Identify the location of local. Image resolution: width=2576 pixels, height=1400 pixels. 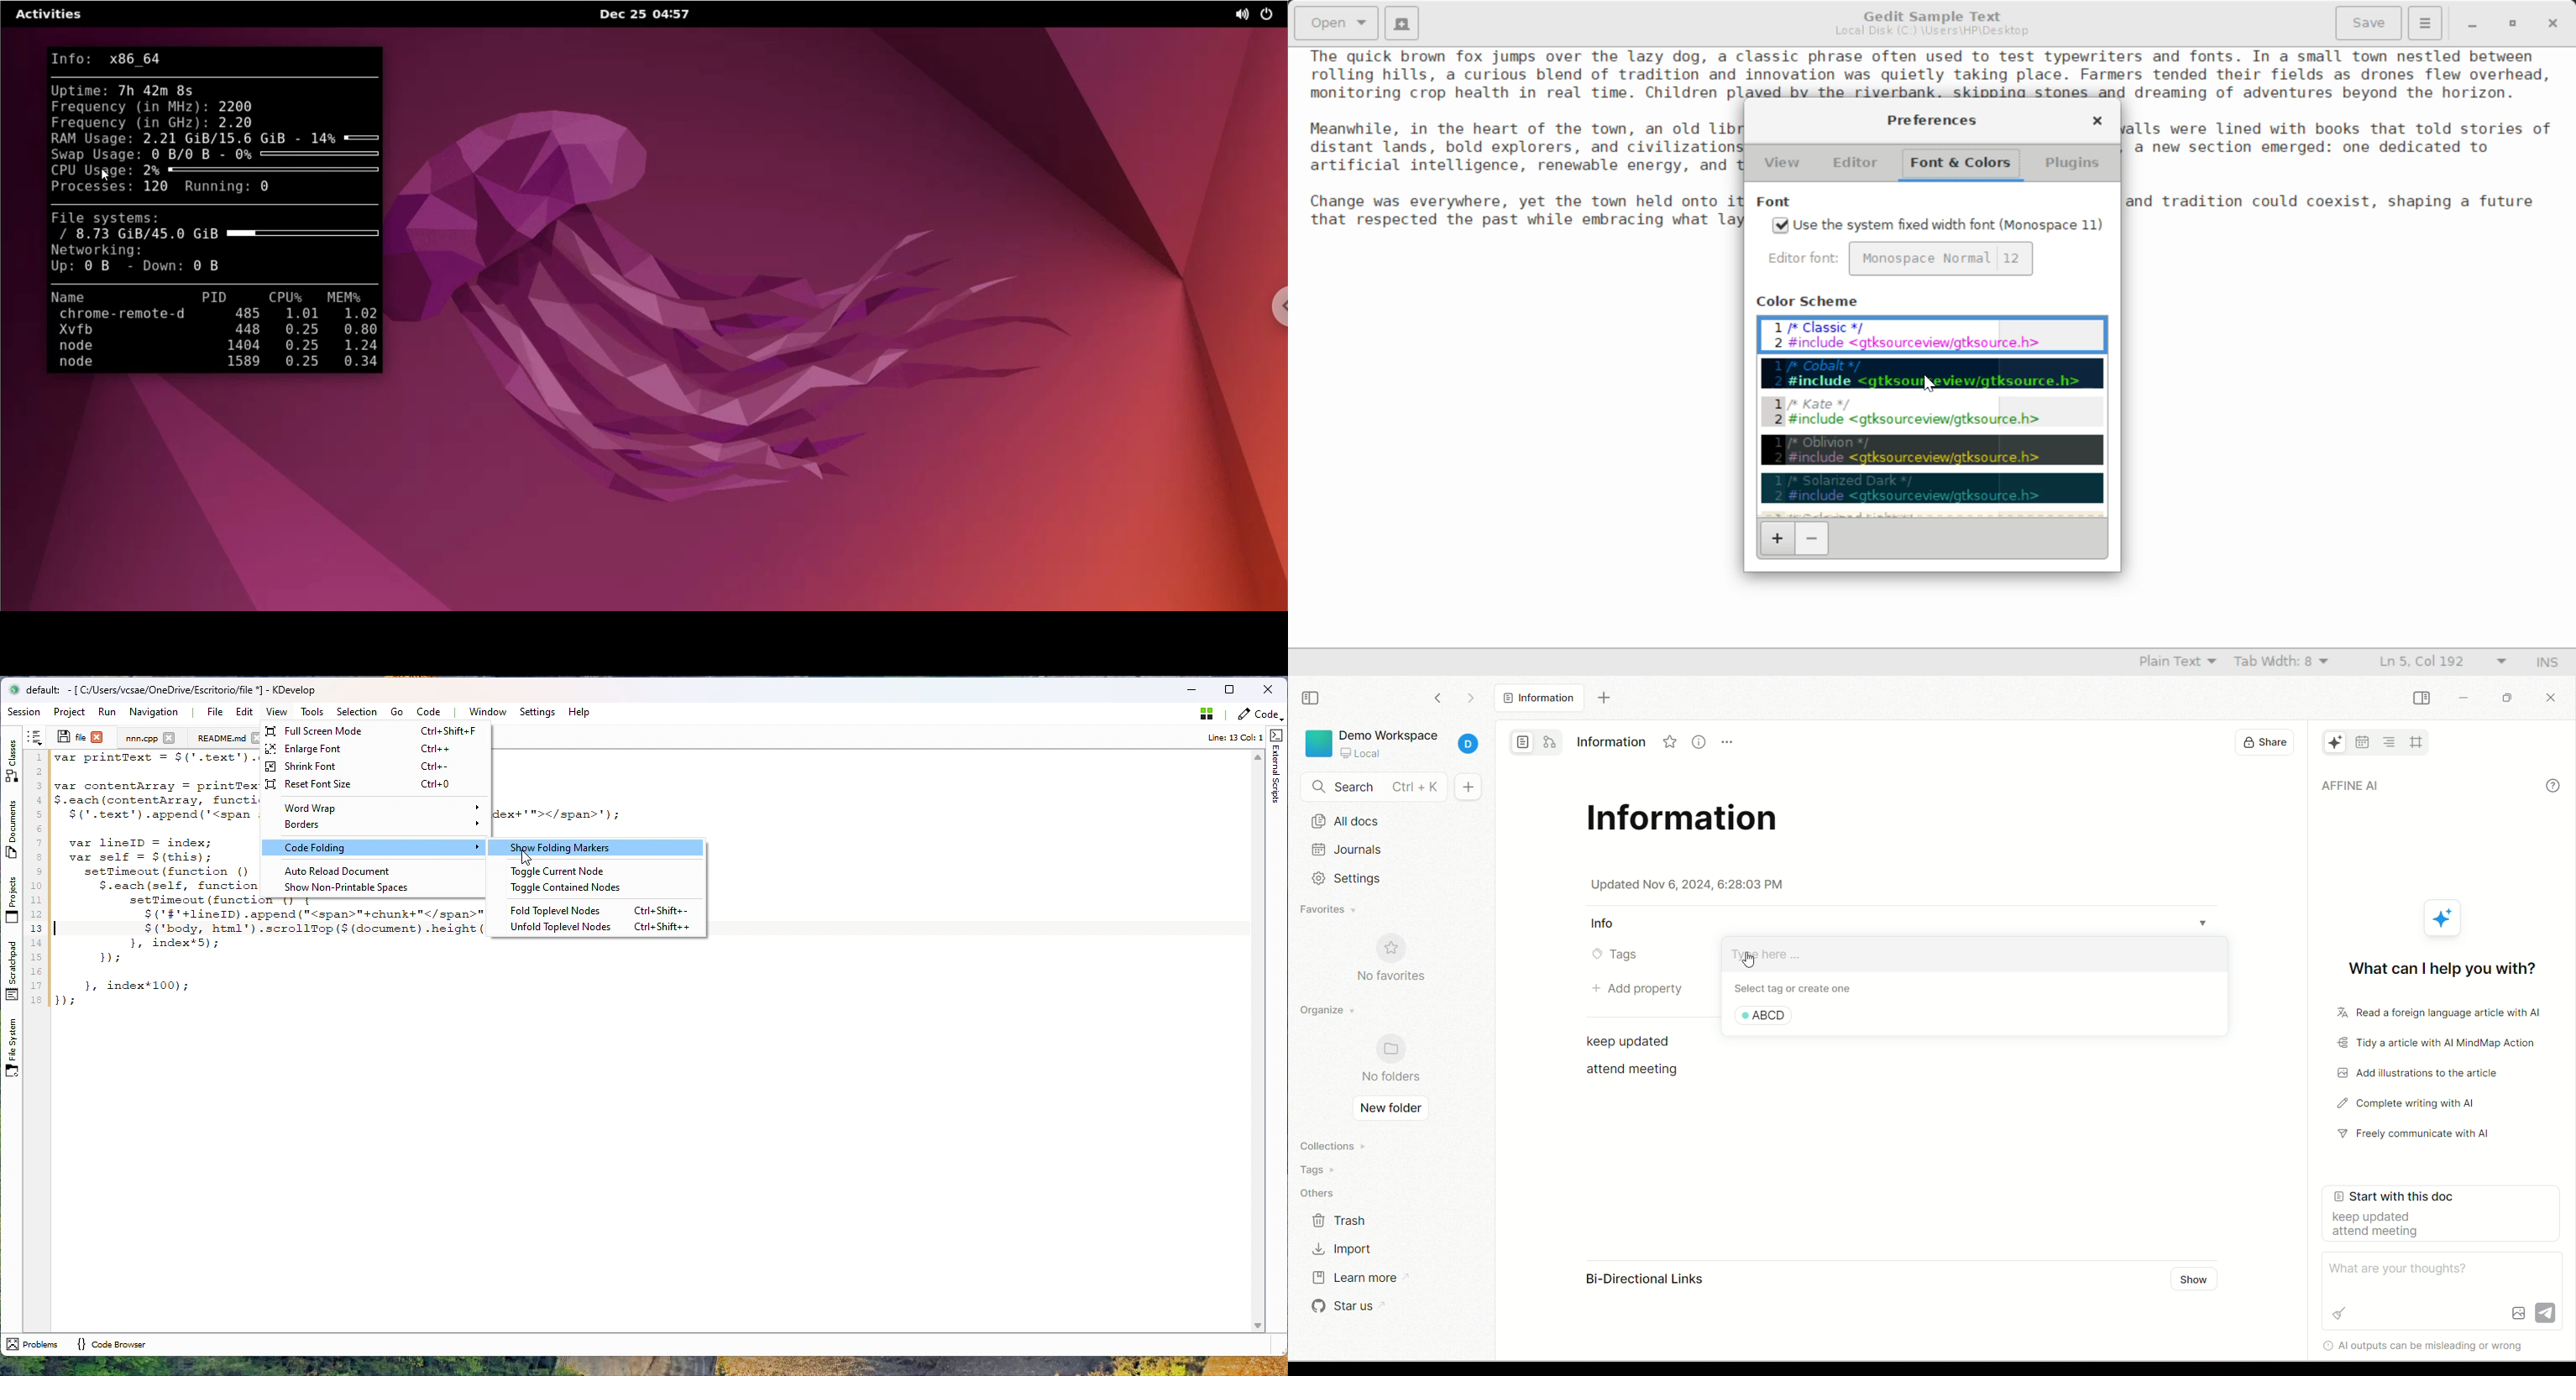
(1360, 753).